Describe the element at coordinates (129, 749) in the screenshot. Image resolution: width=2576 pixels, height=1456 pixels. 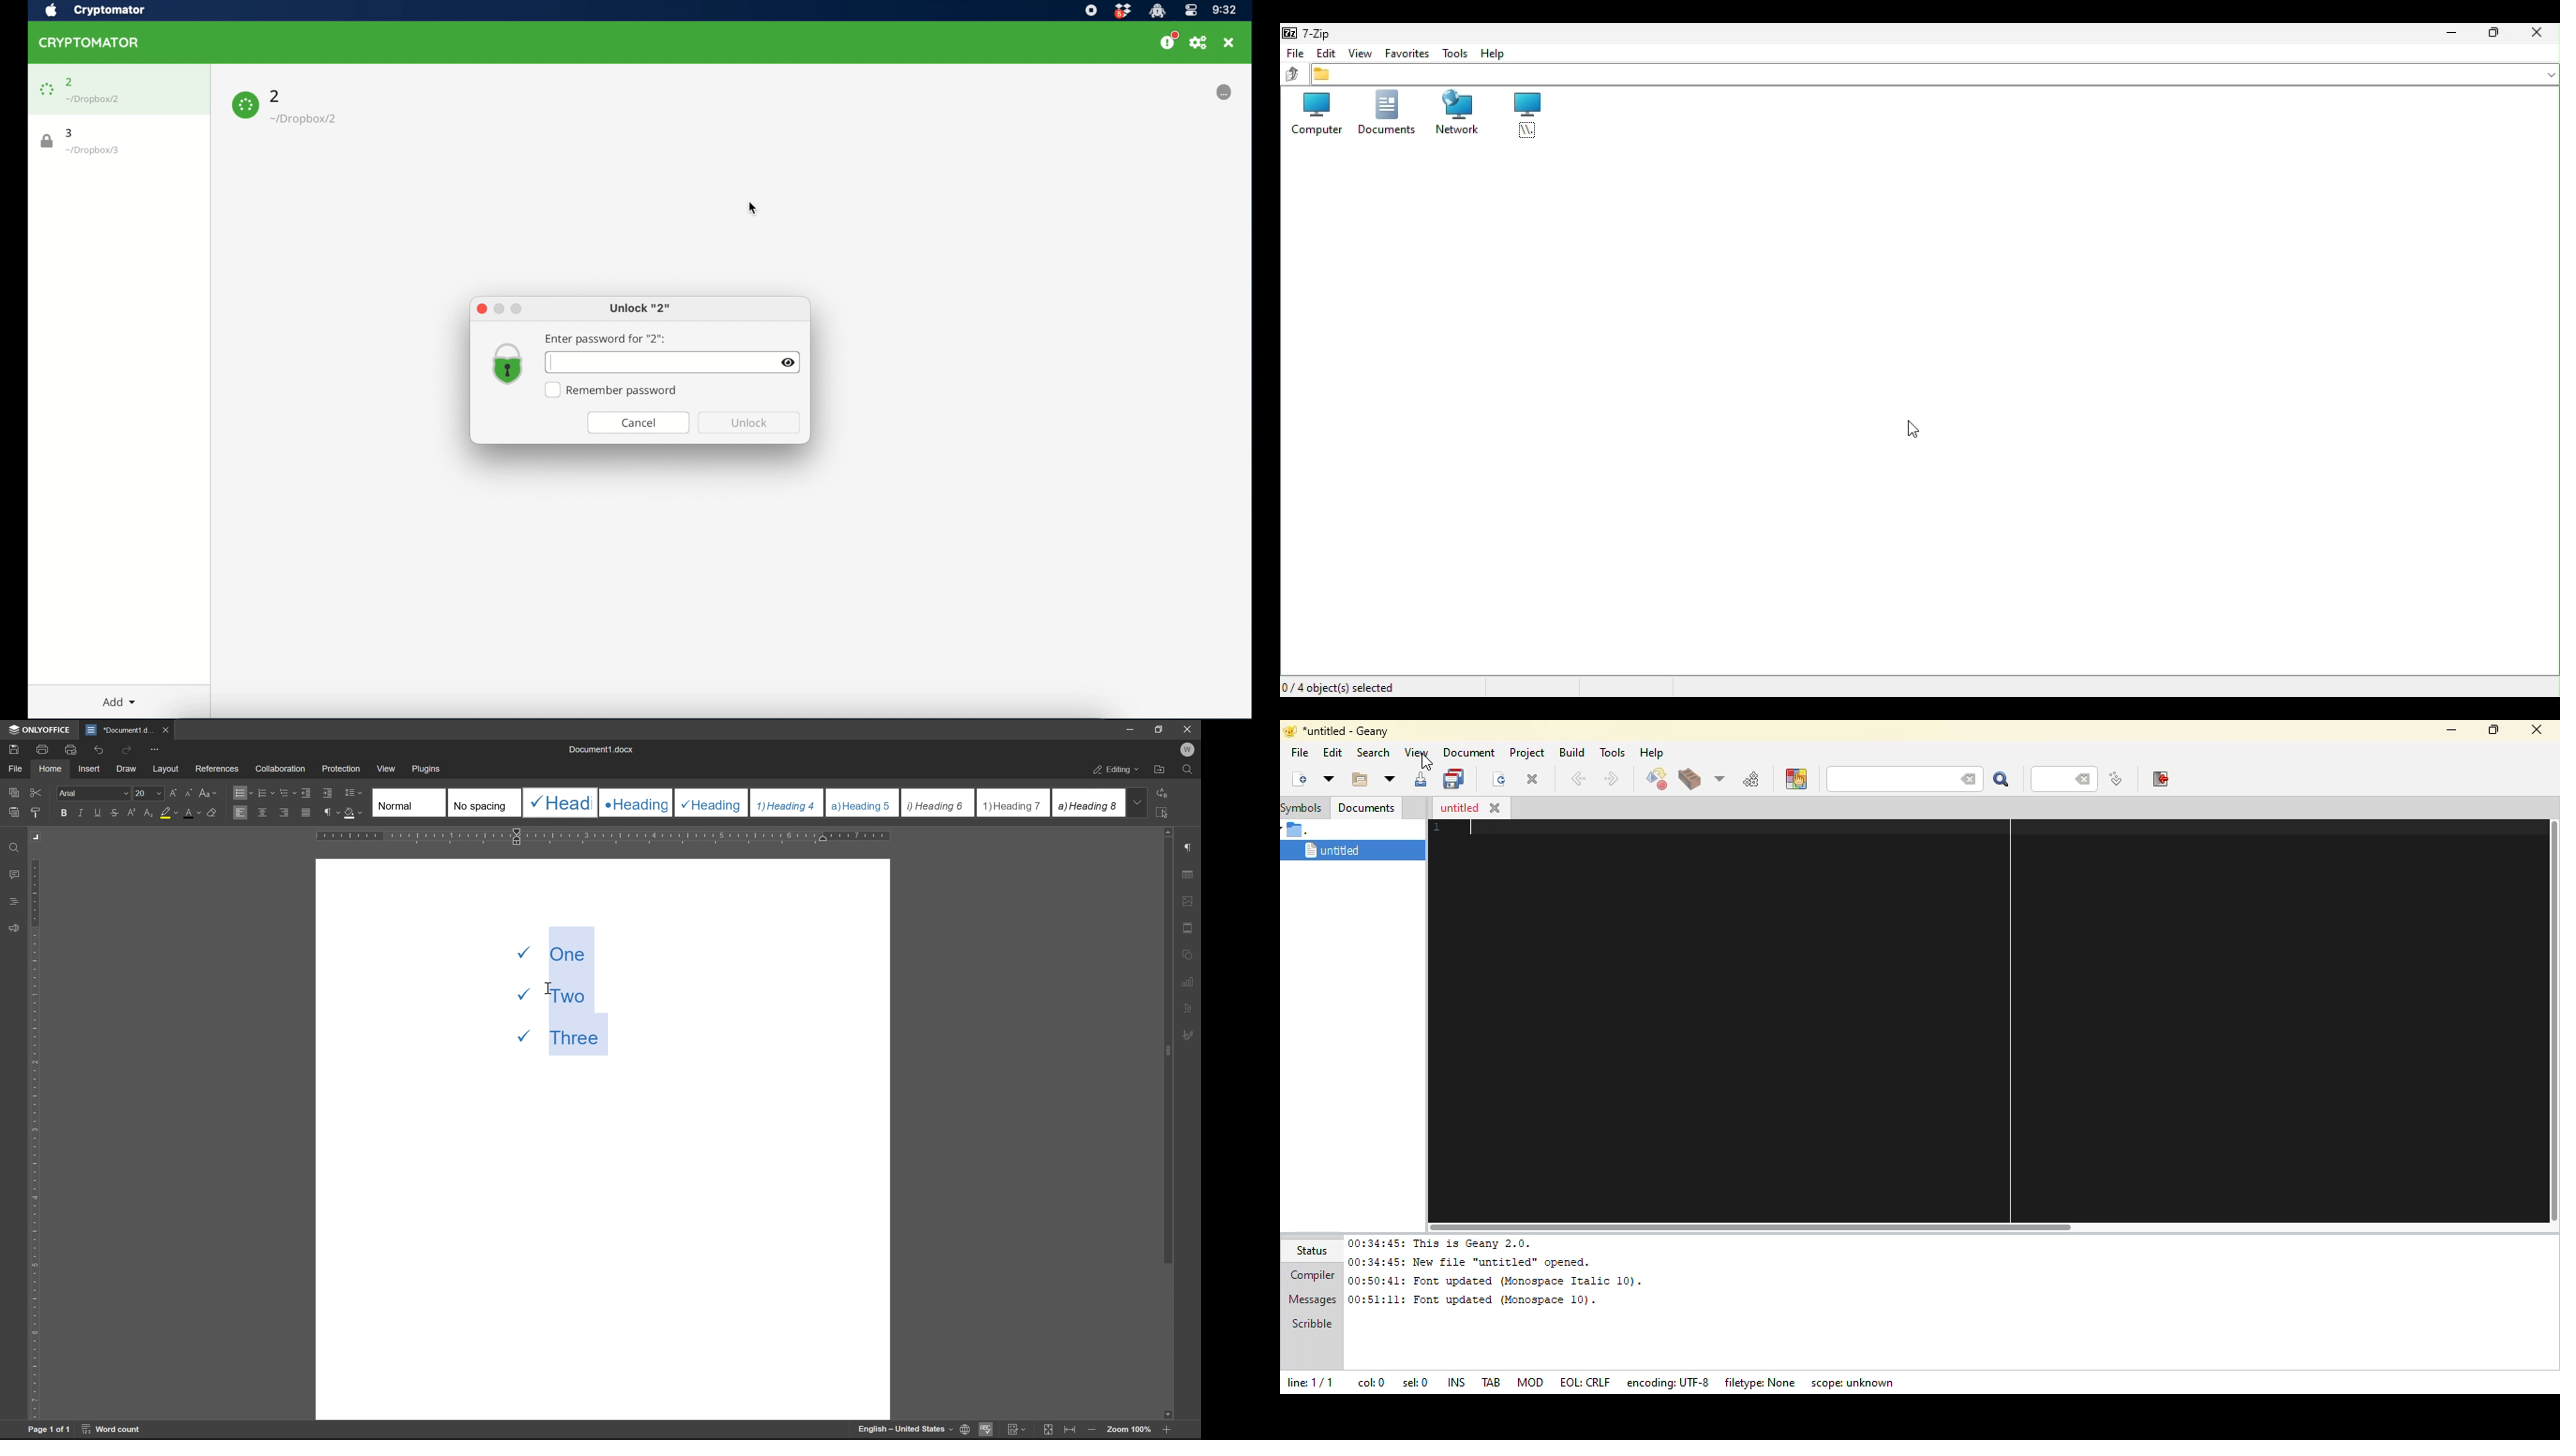
I see `redo` at that location.